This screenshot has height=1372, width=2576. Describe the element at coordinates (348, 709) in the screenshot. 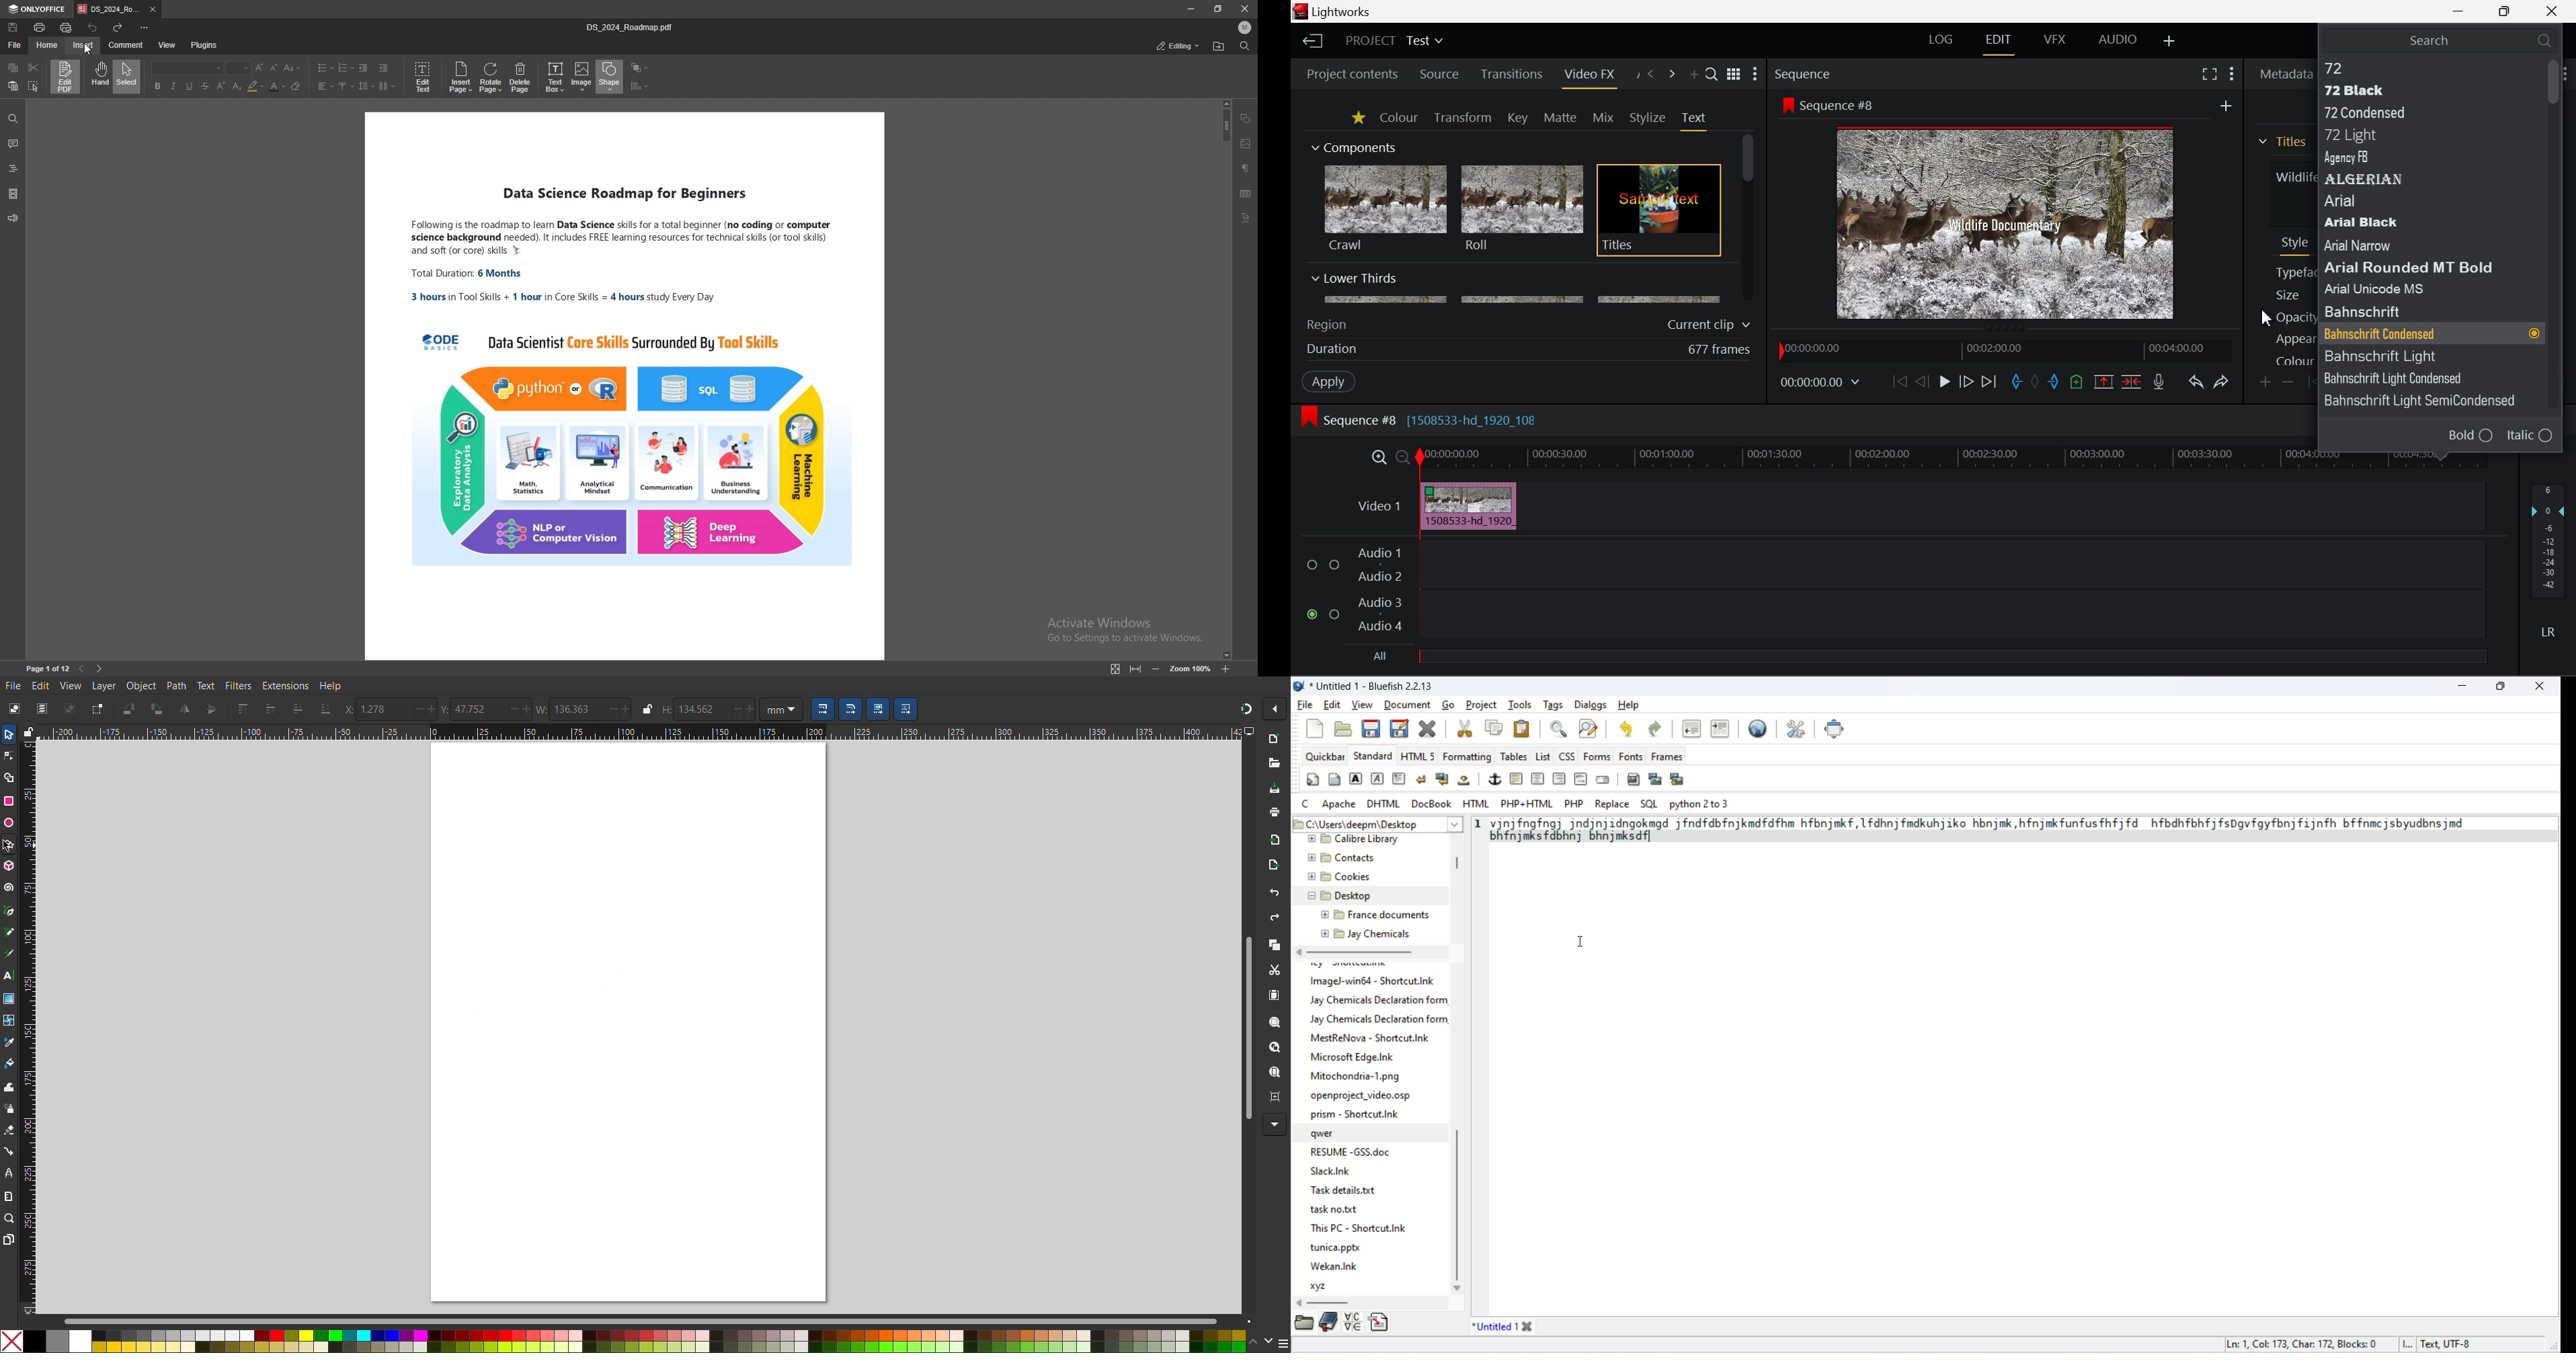

I see `X Coords` at that location.